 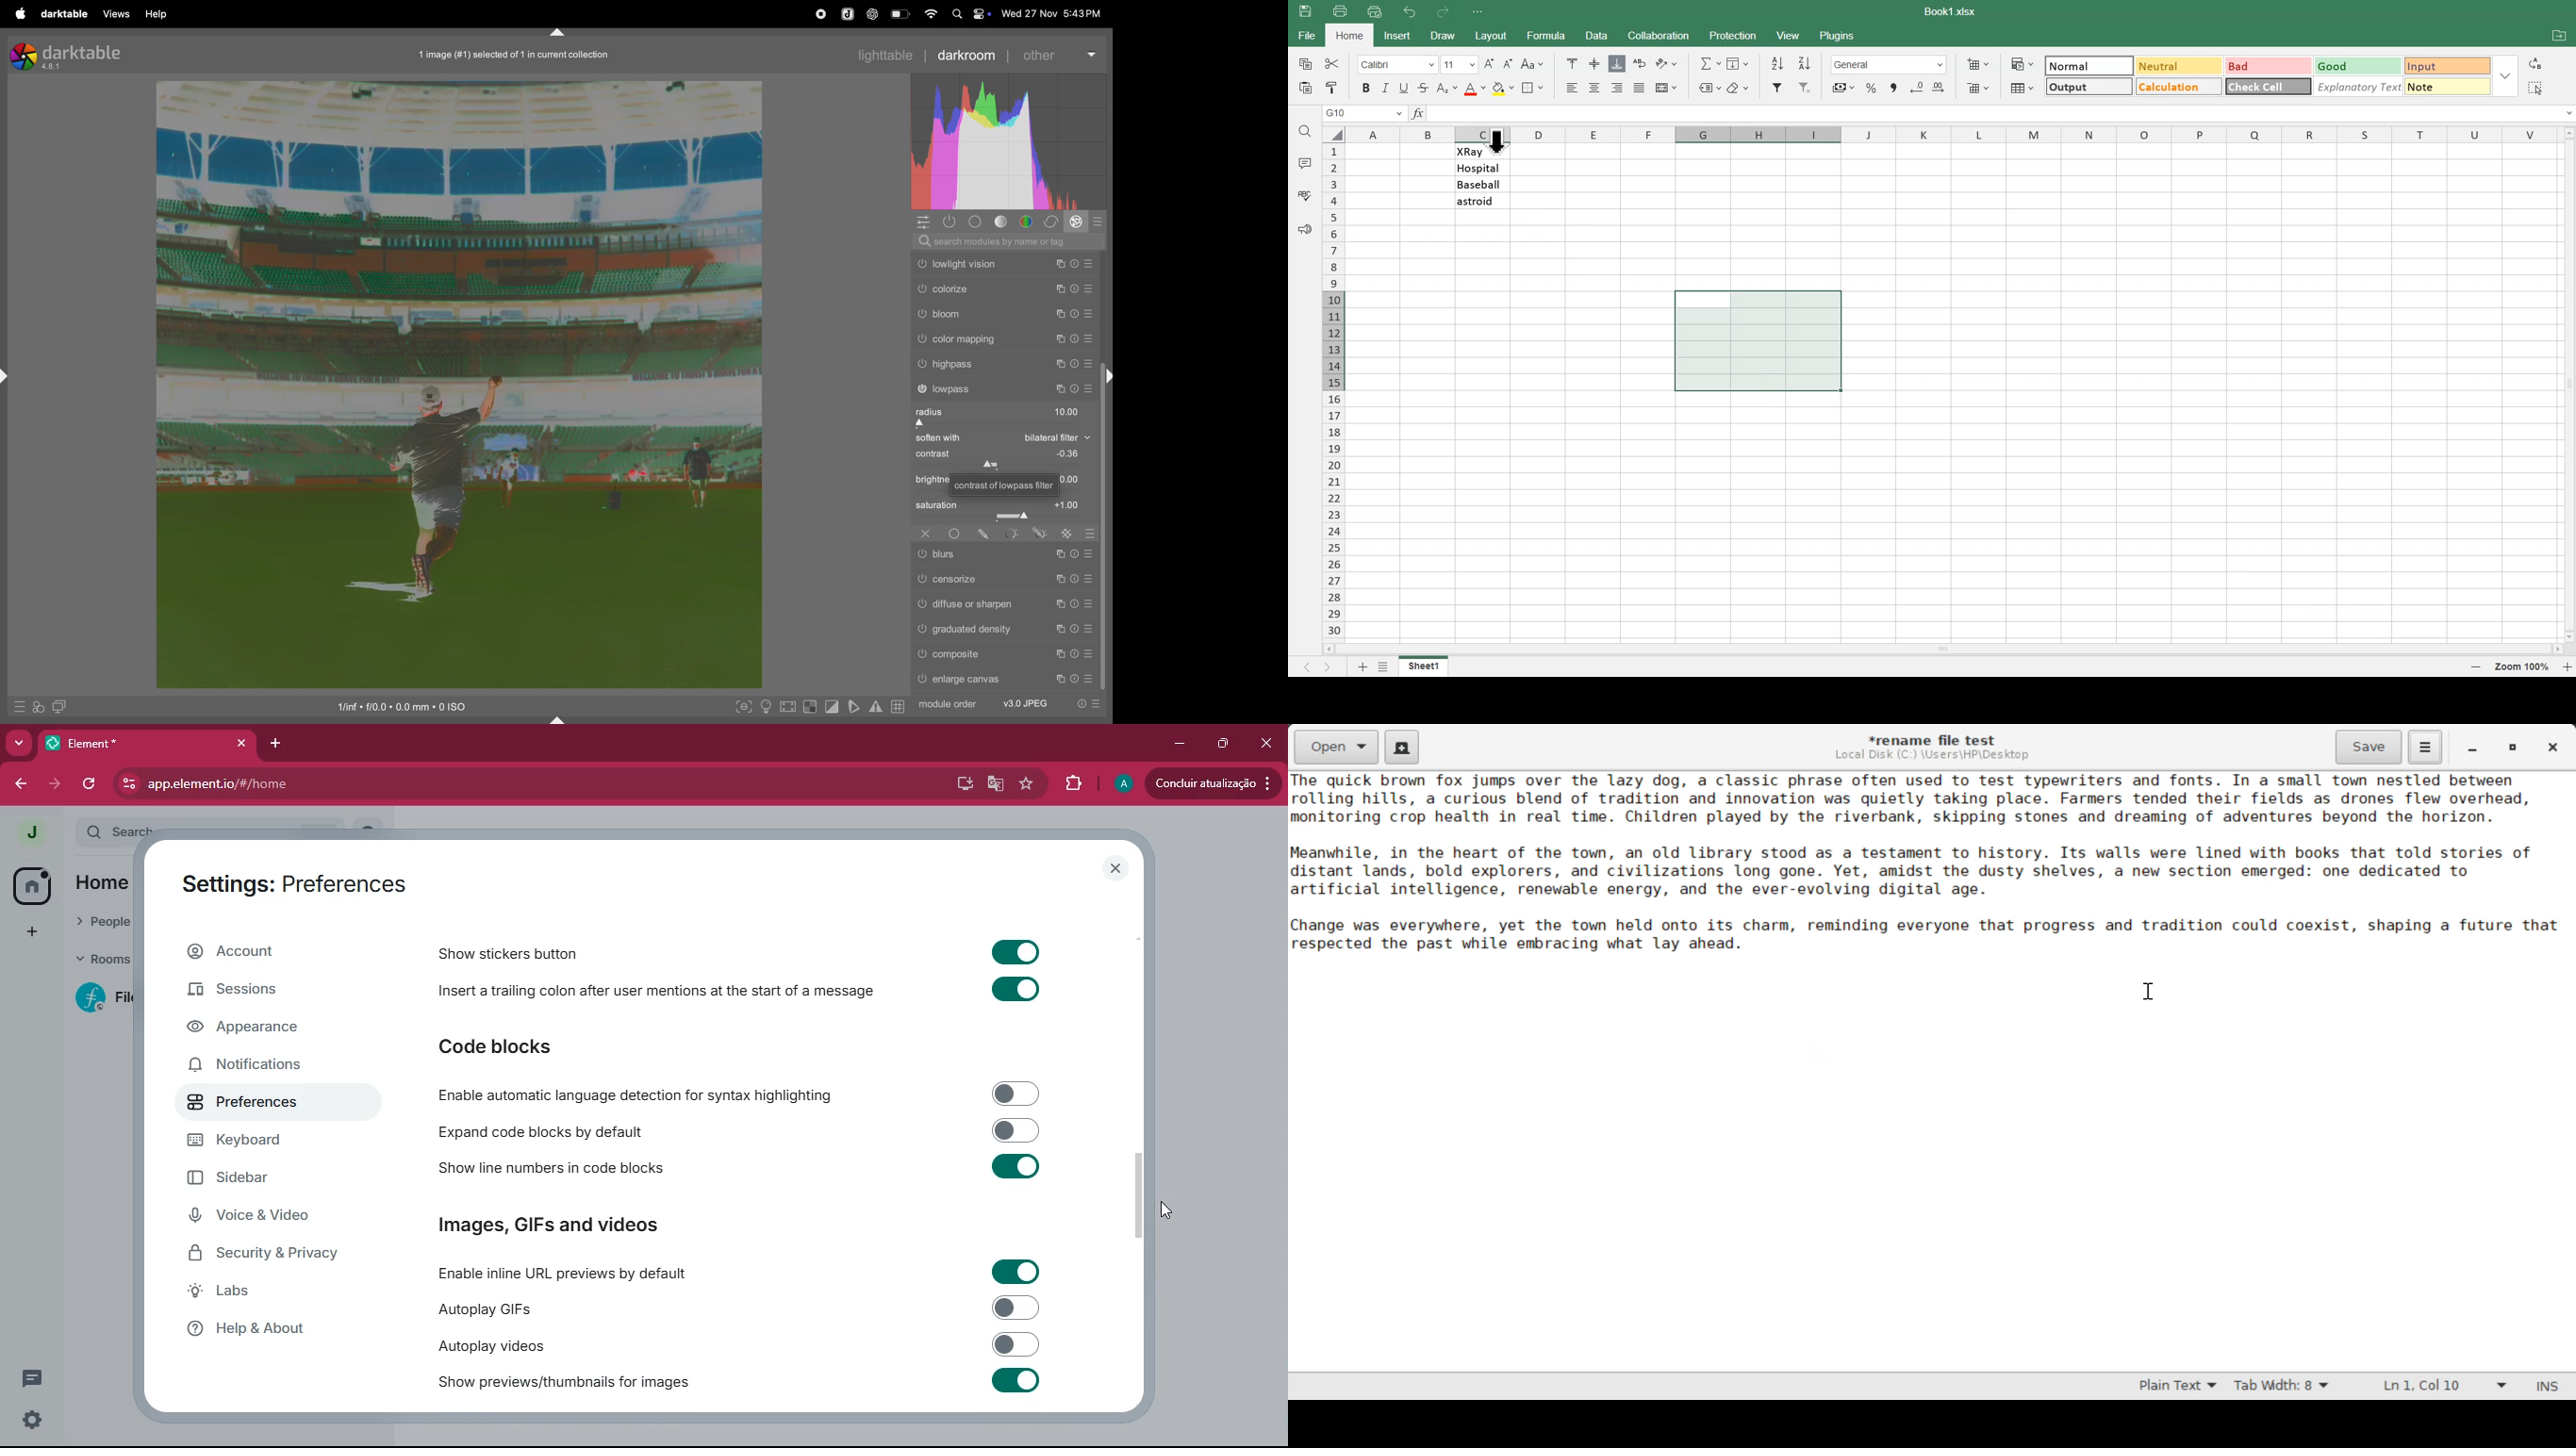 What do you see at coordinates (1052, 11) in the screenshot?
I see `date and time` at bounding box center [1052, 11].